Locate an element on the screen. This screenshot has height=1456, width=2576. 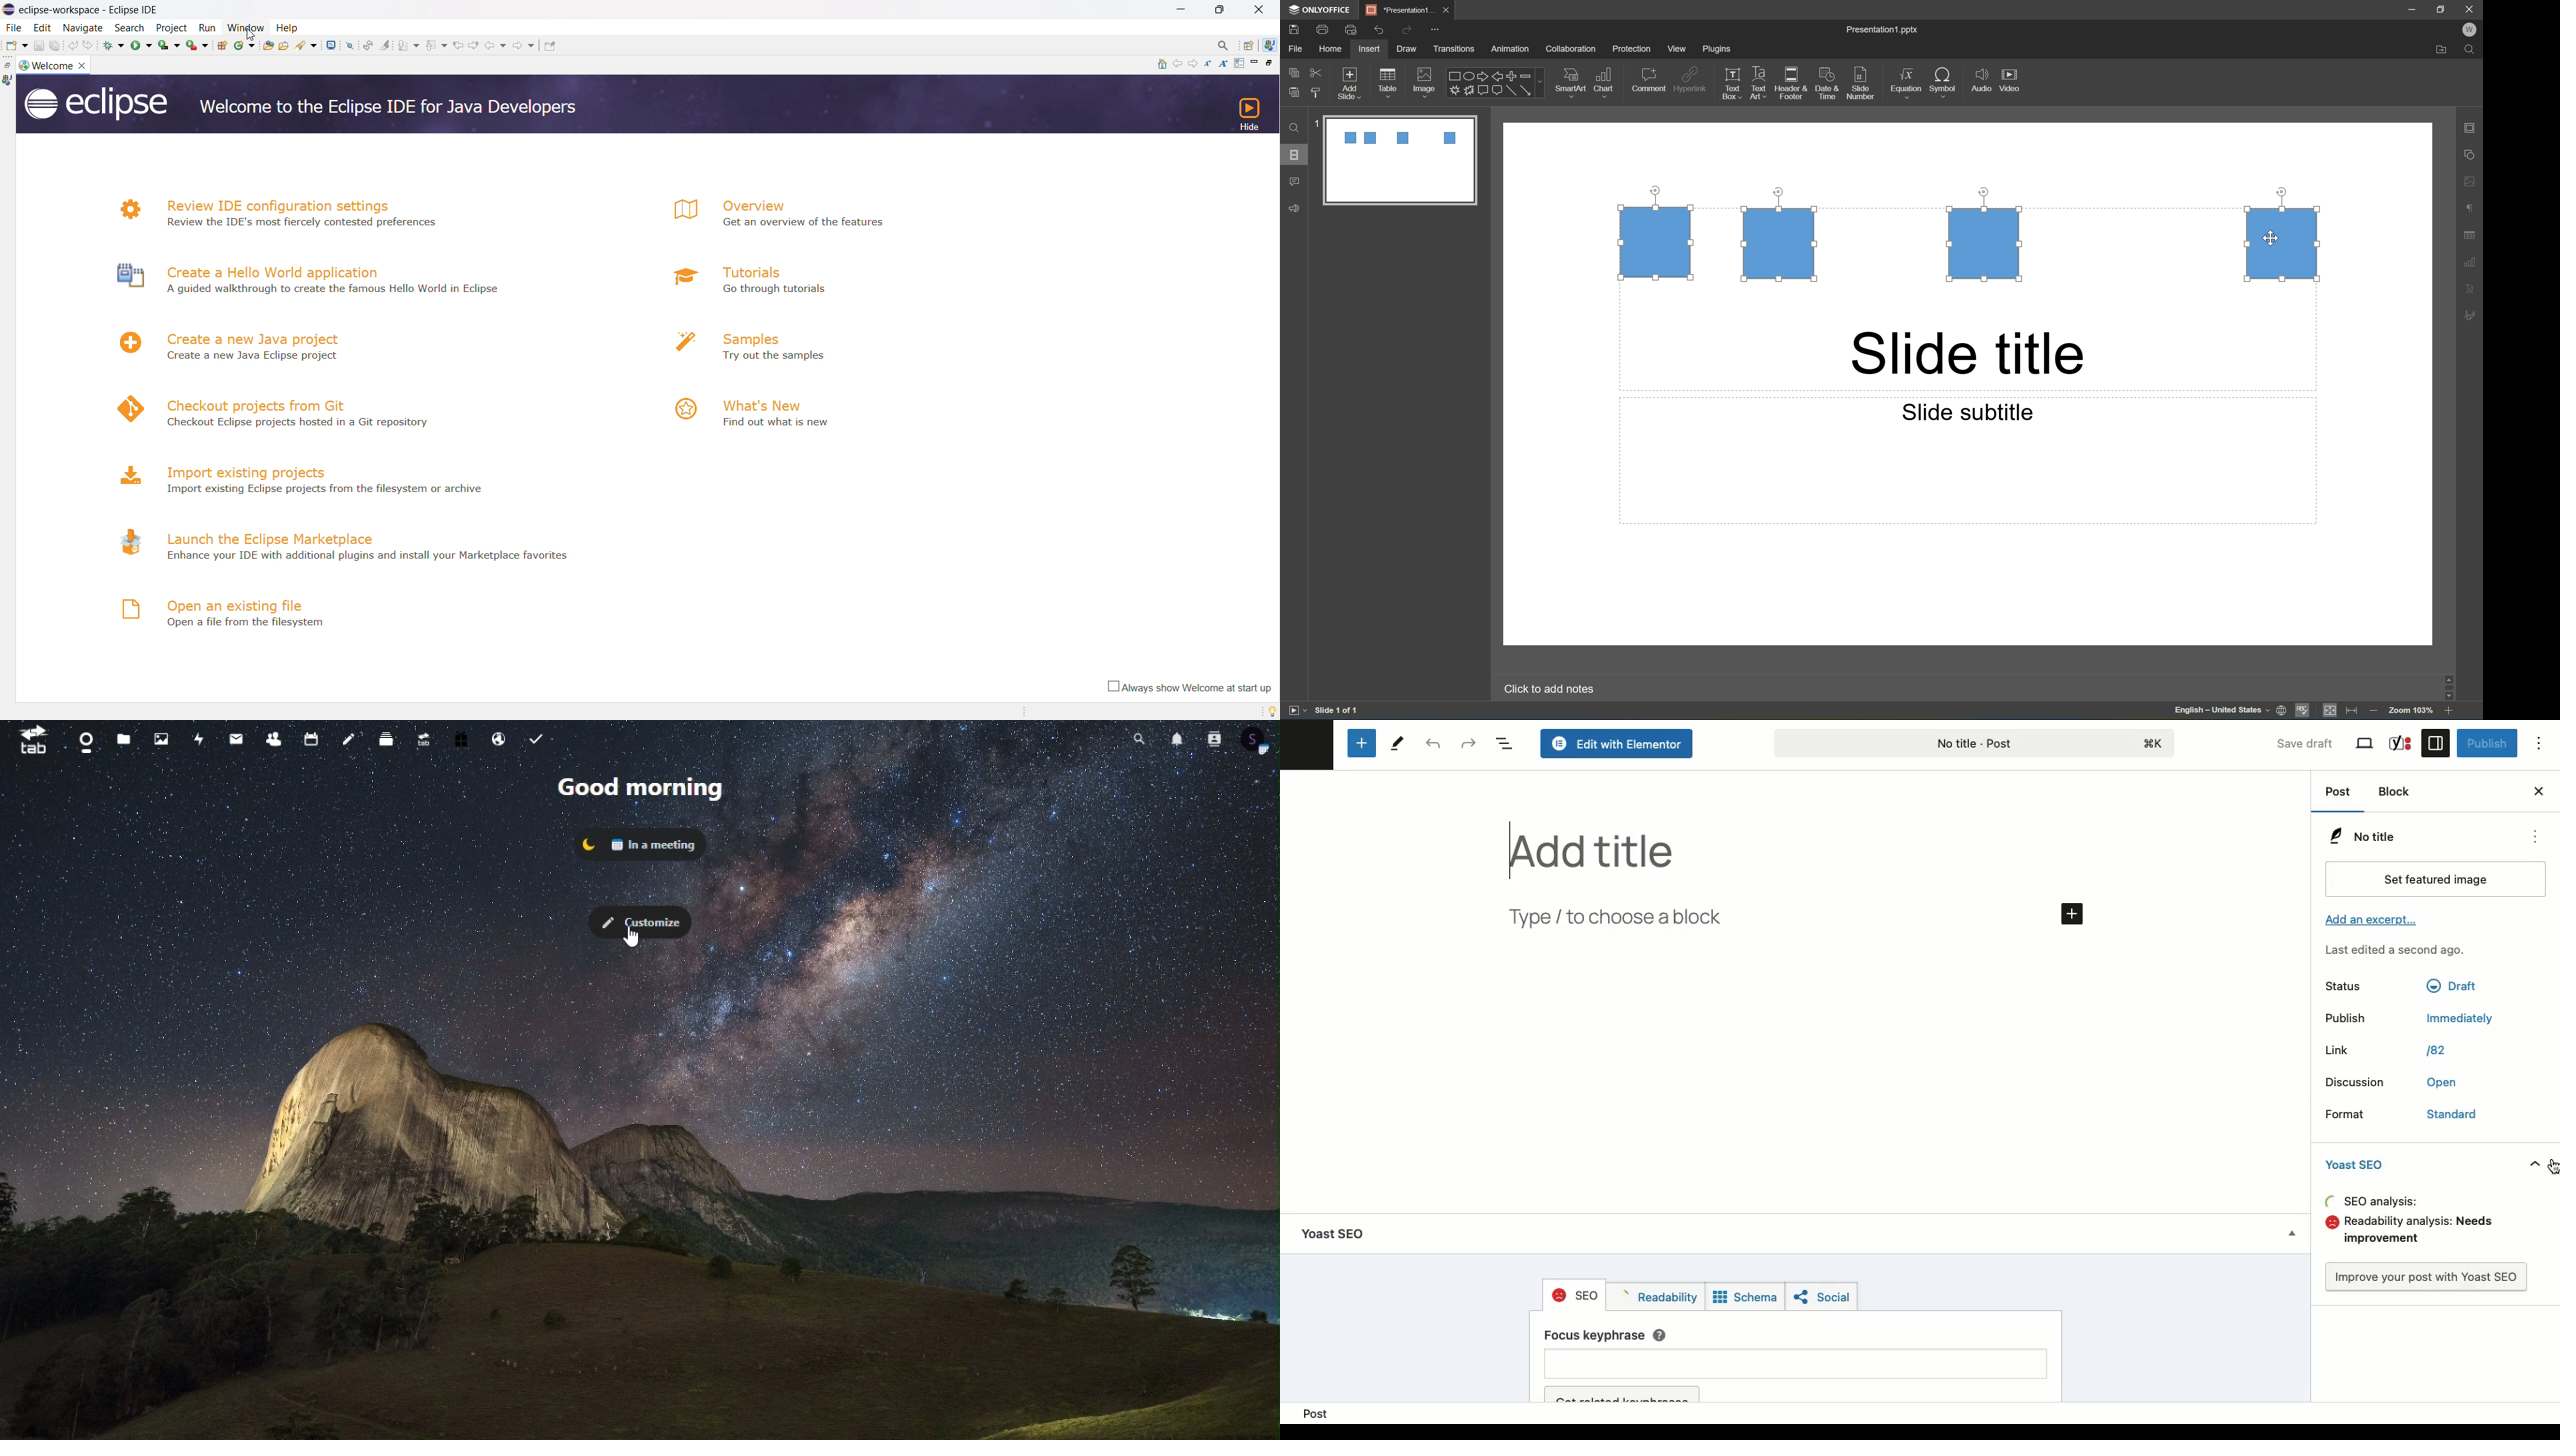
Actions is located at coordinates (2532, 837).